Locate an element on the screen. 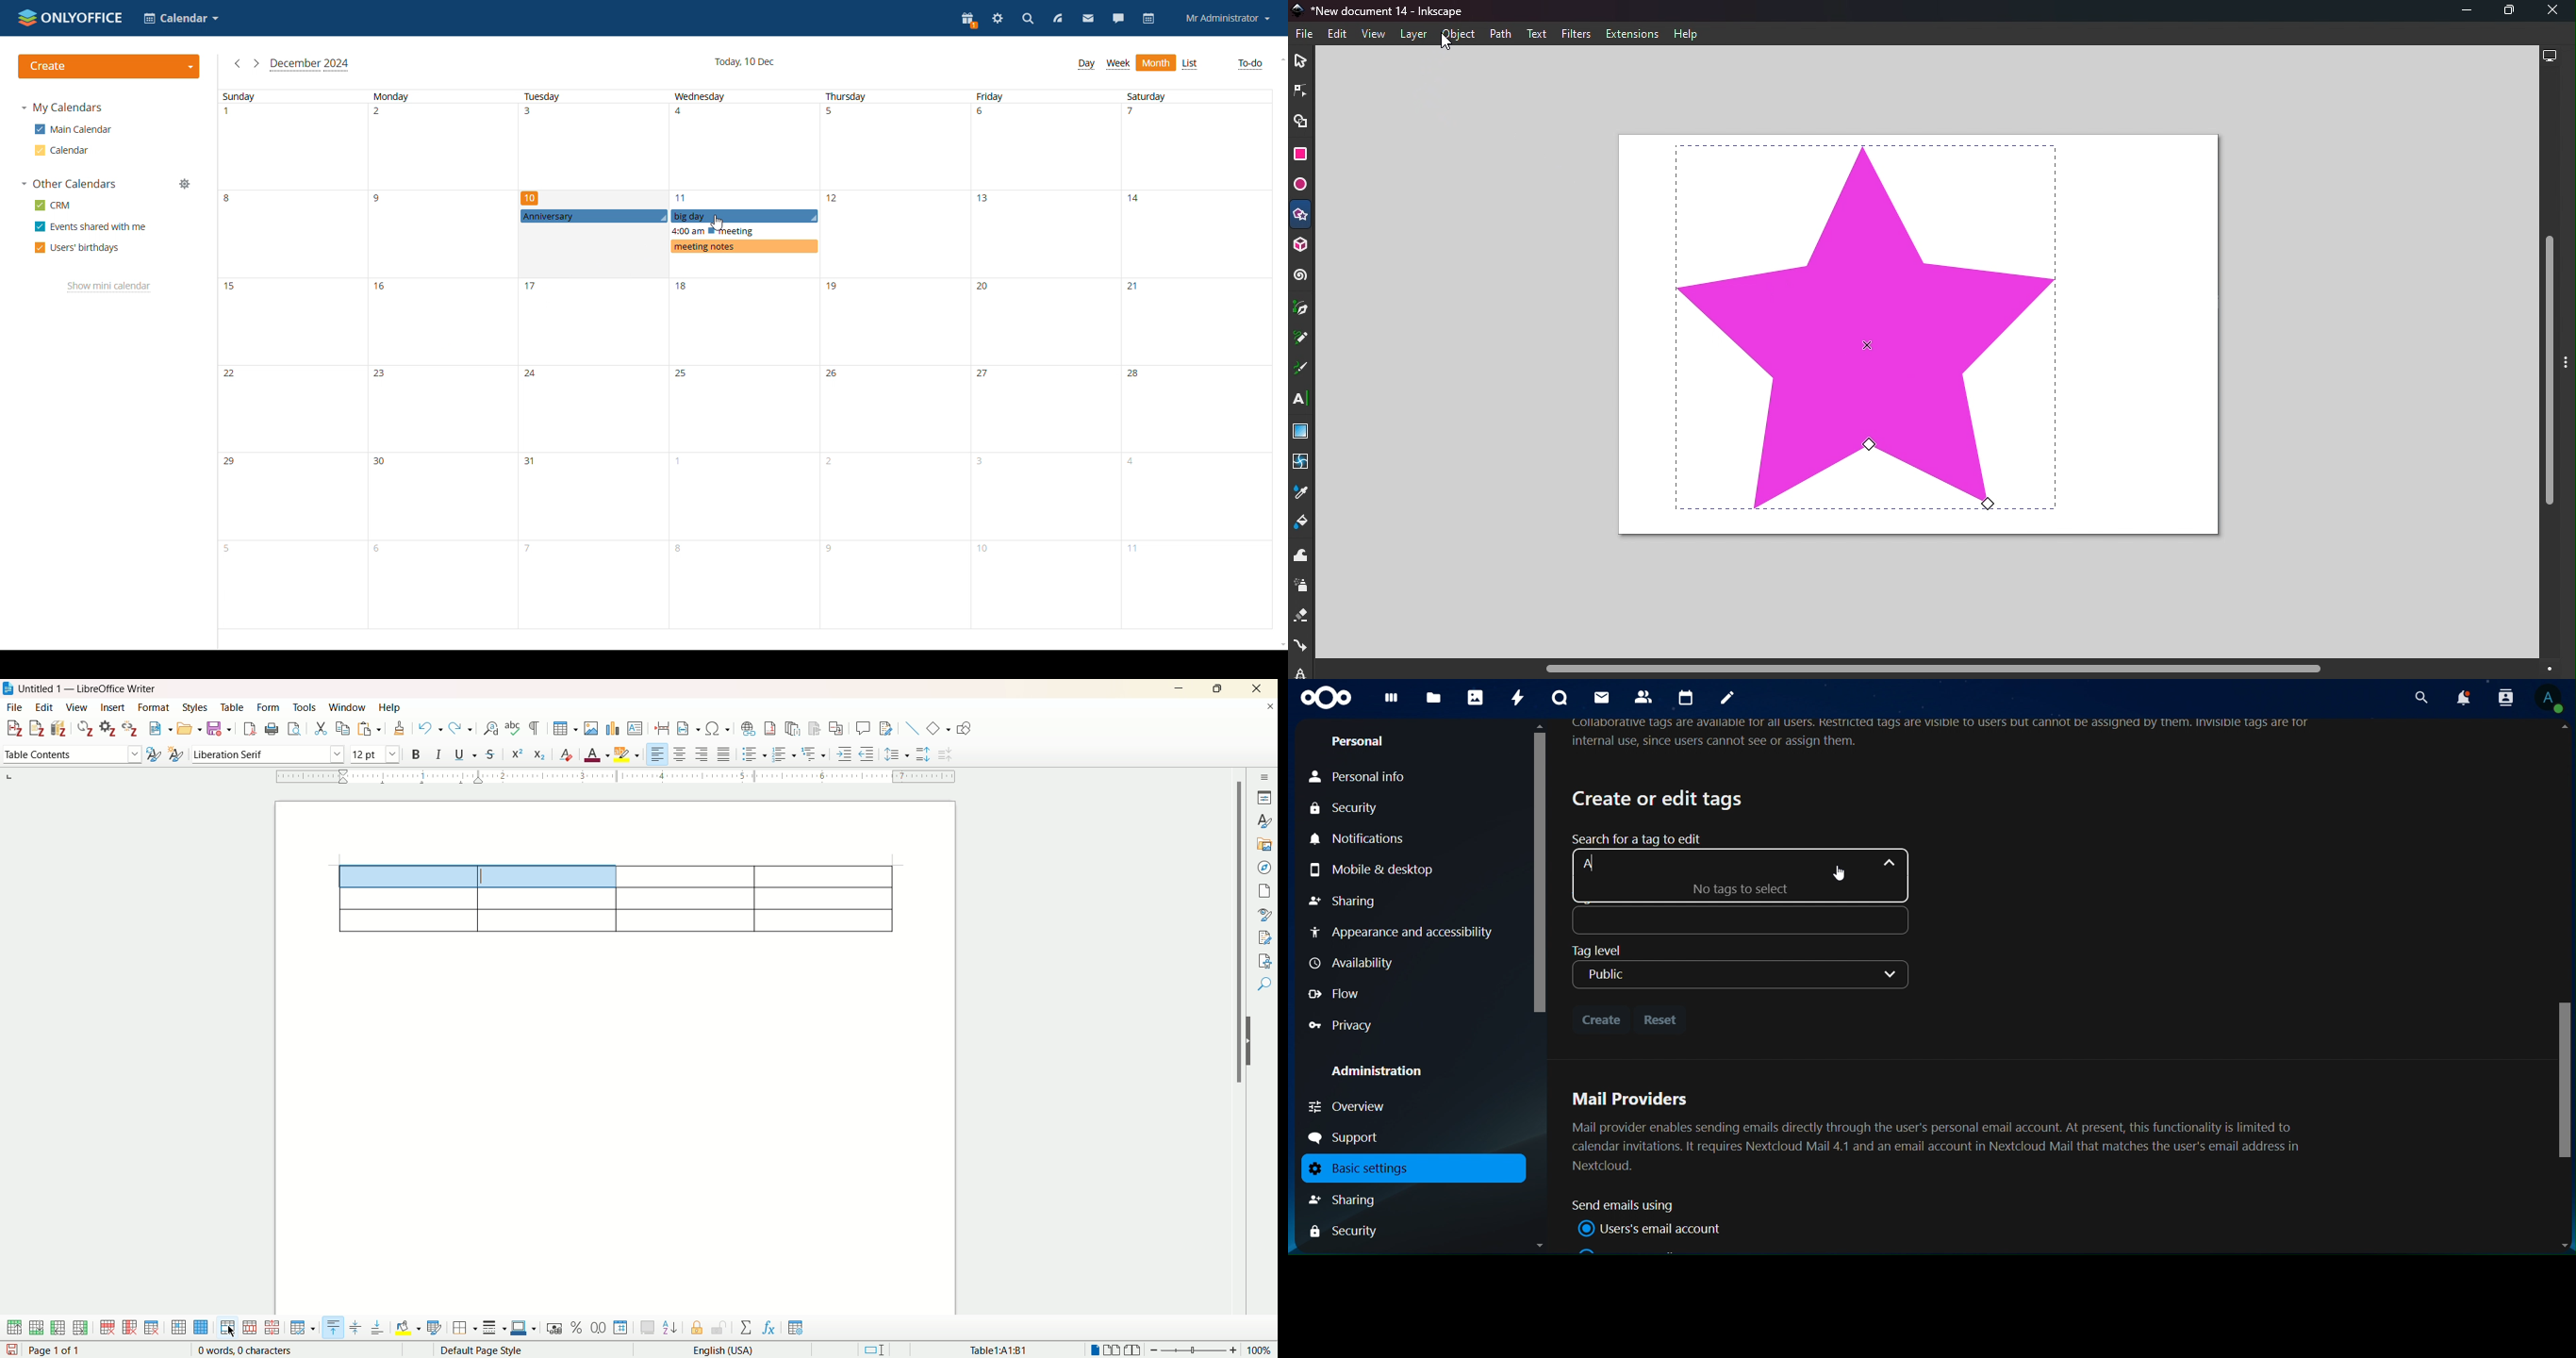  new is located at coordinates (159, 728).